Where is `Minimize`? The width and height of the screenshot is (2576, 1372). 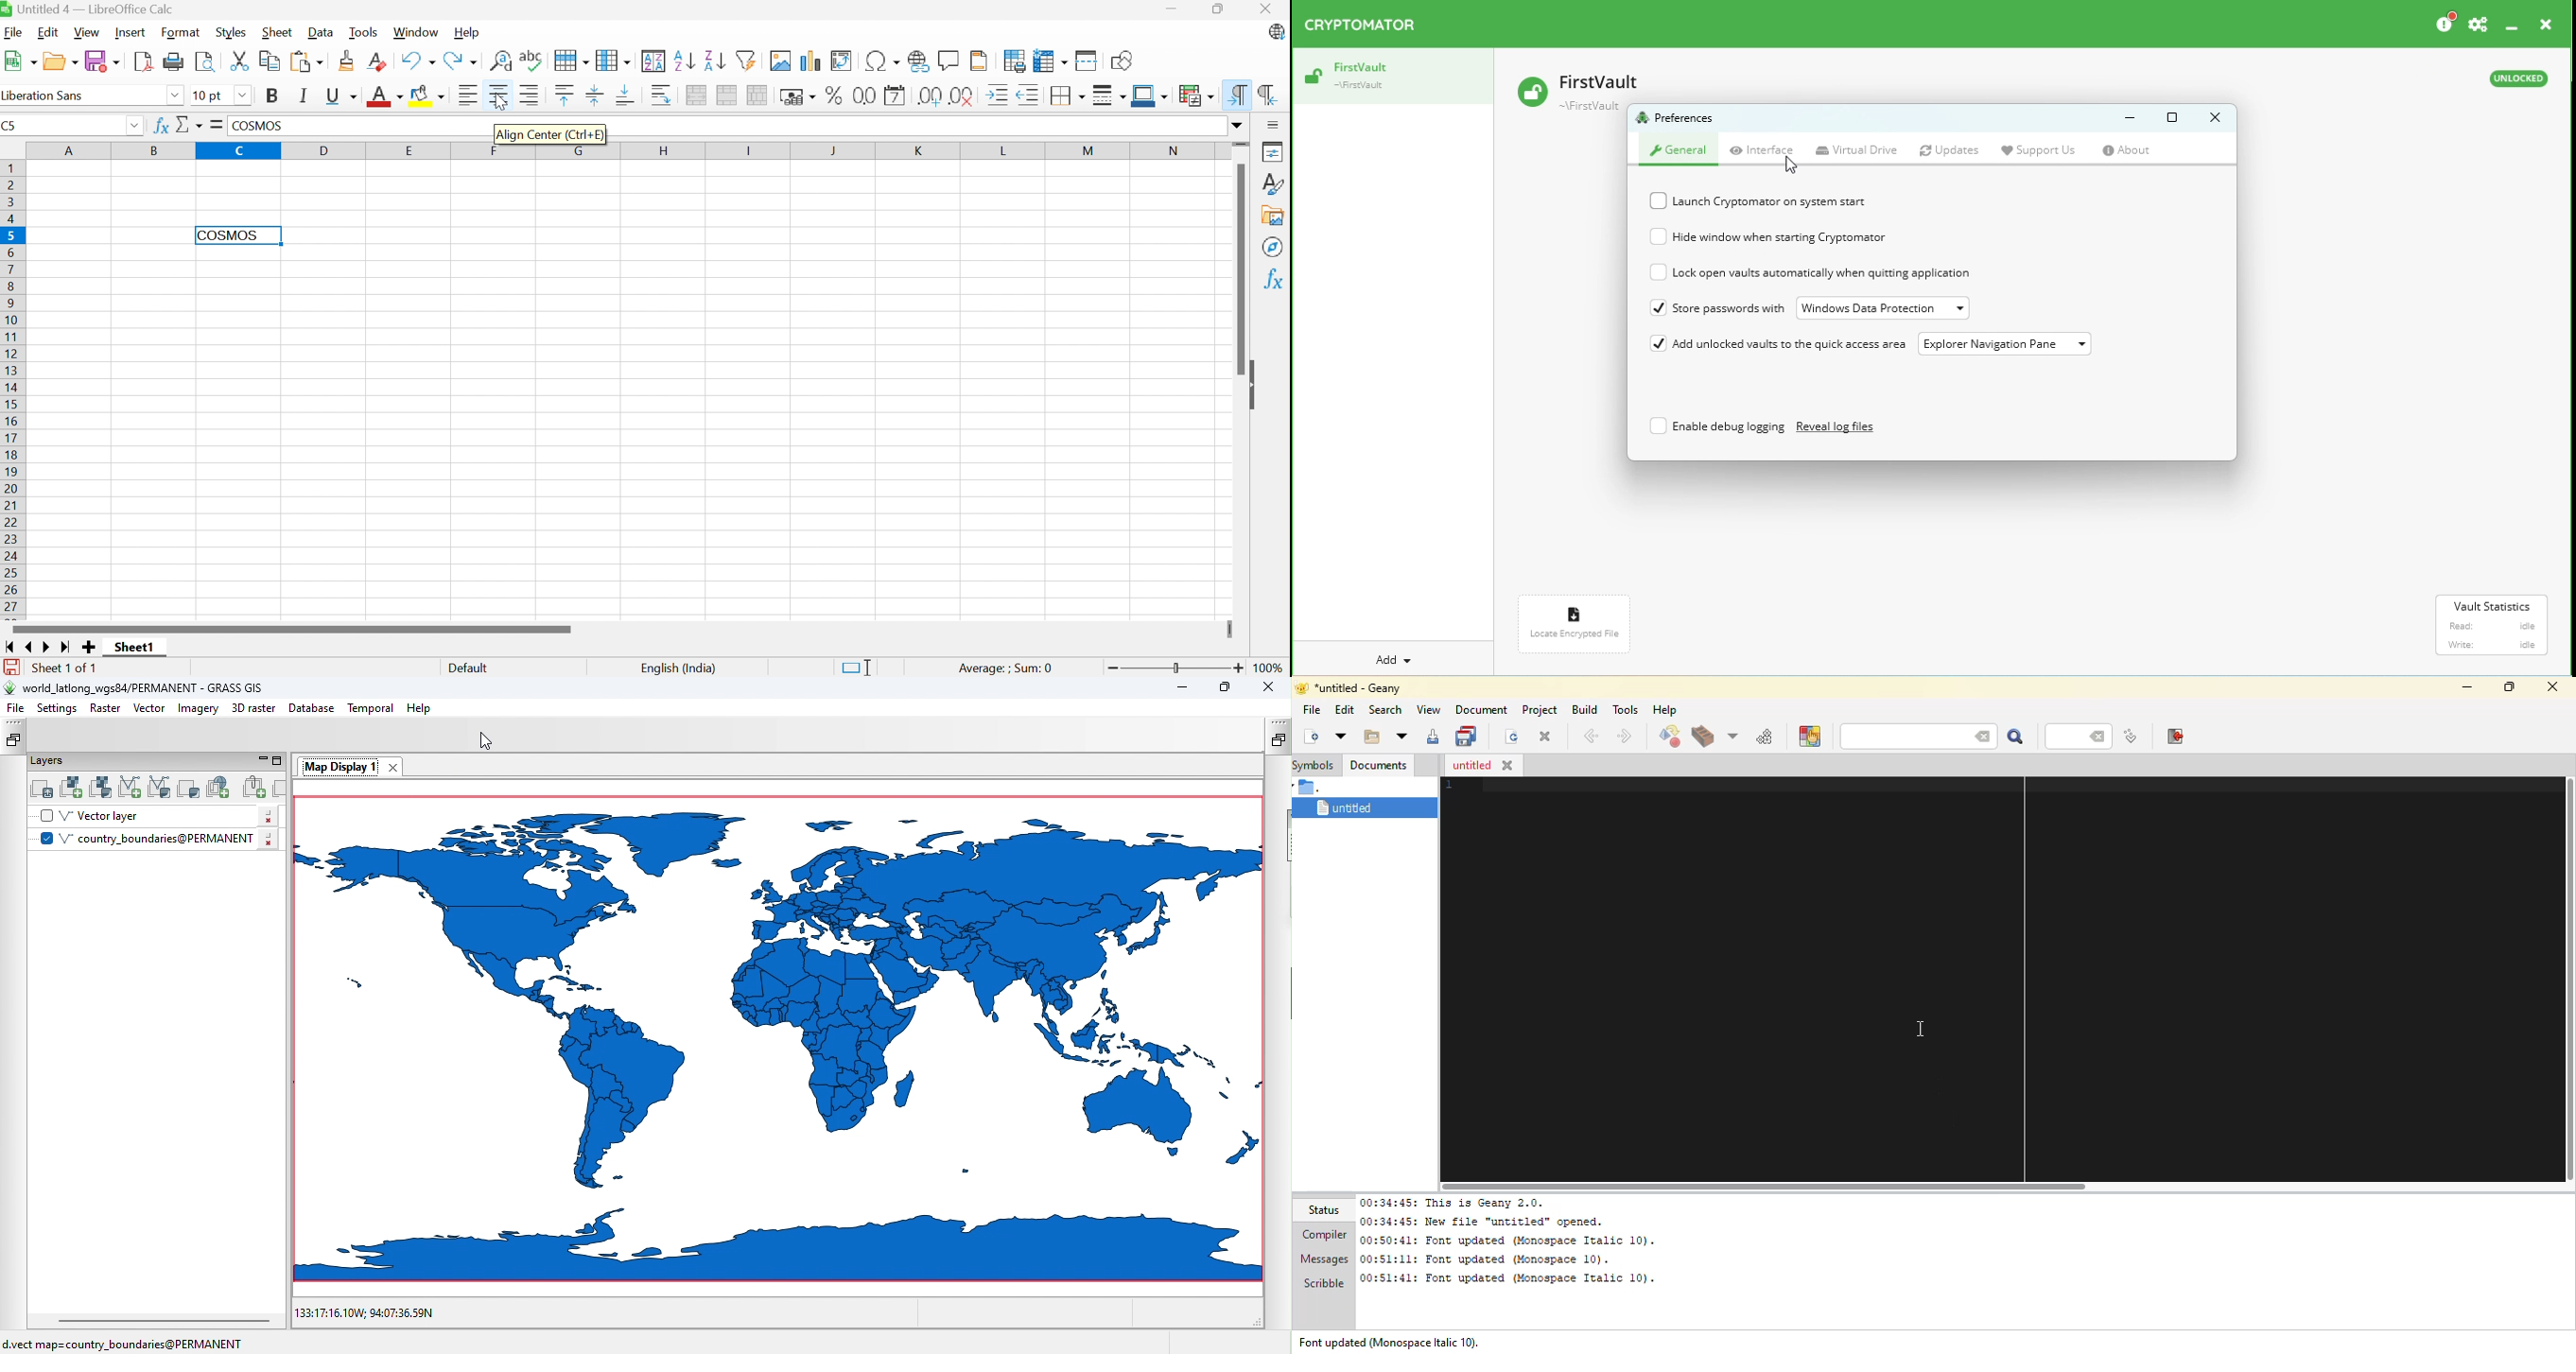
Minimize is located at coordinates (2514, 25).